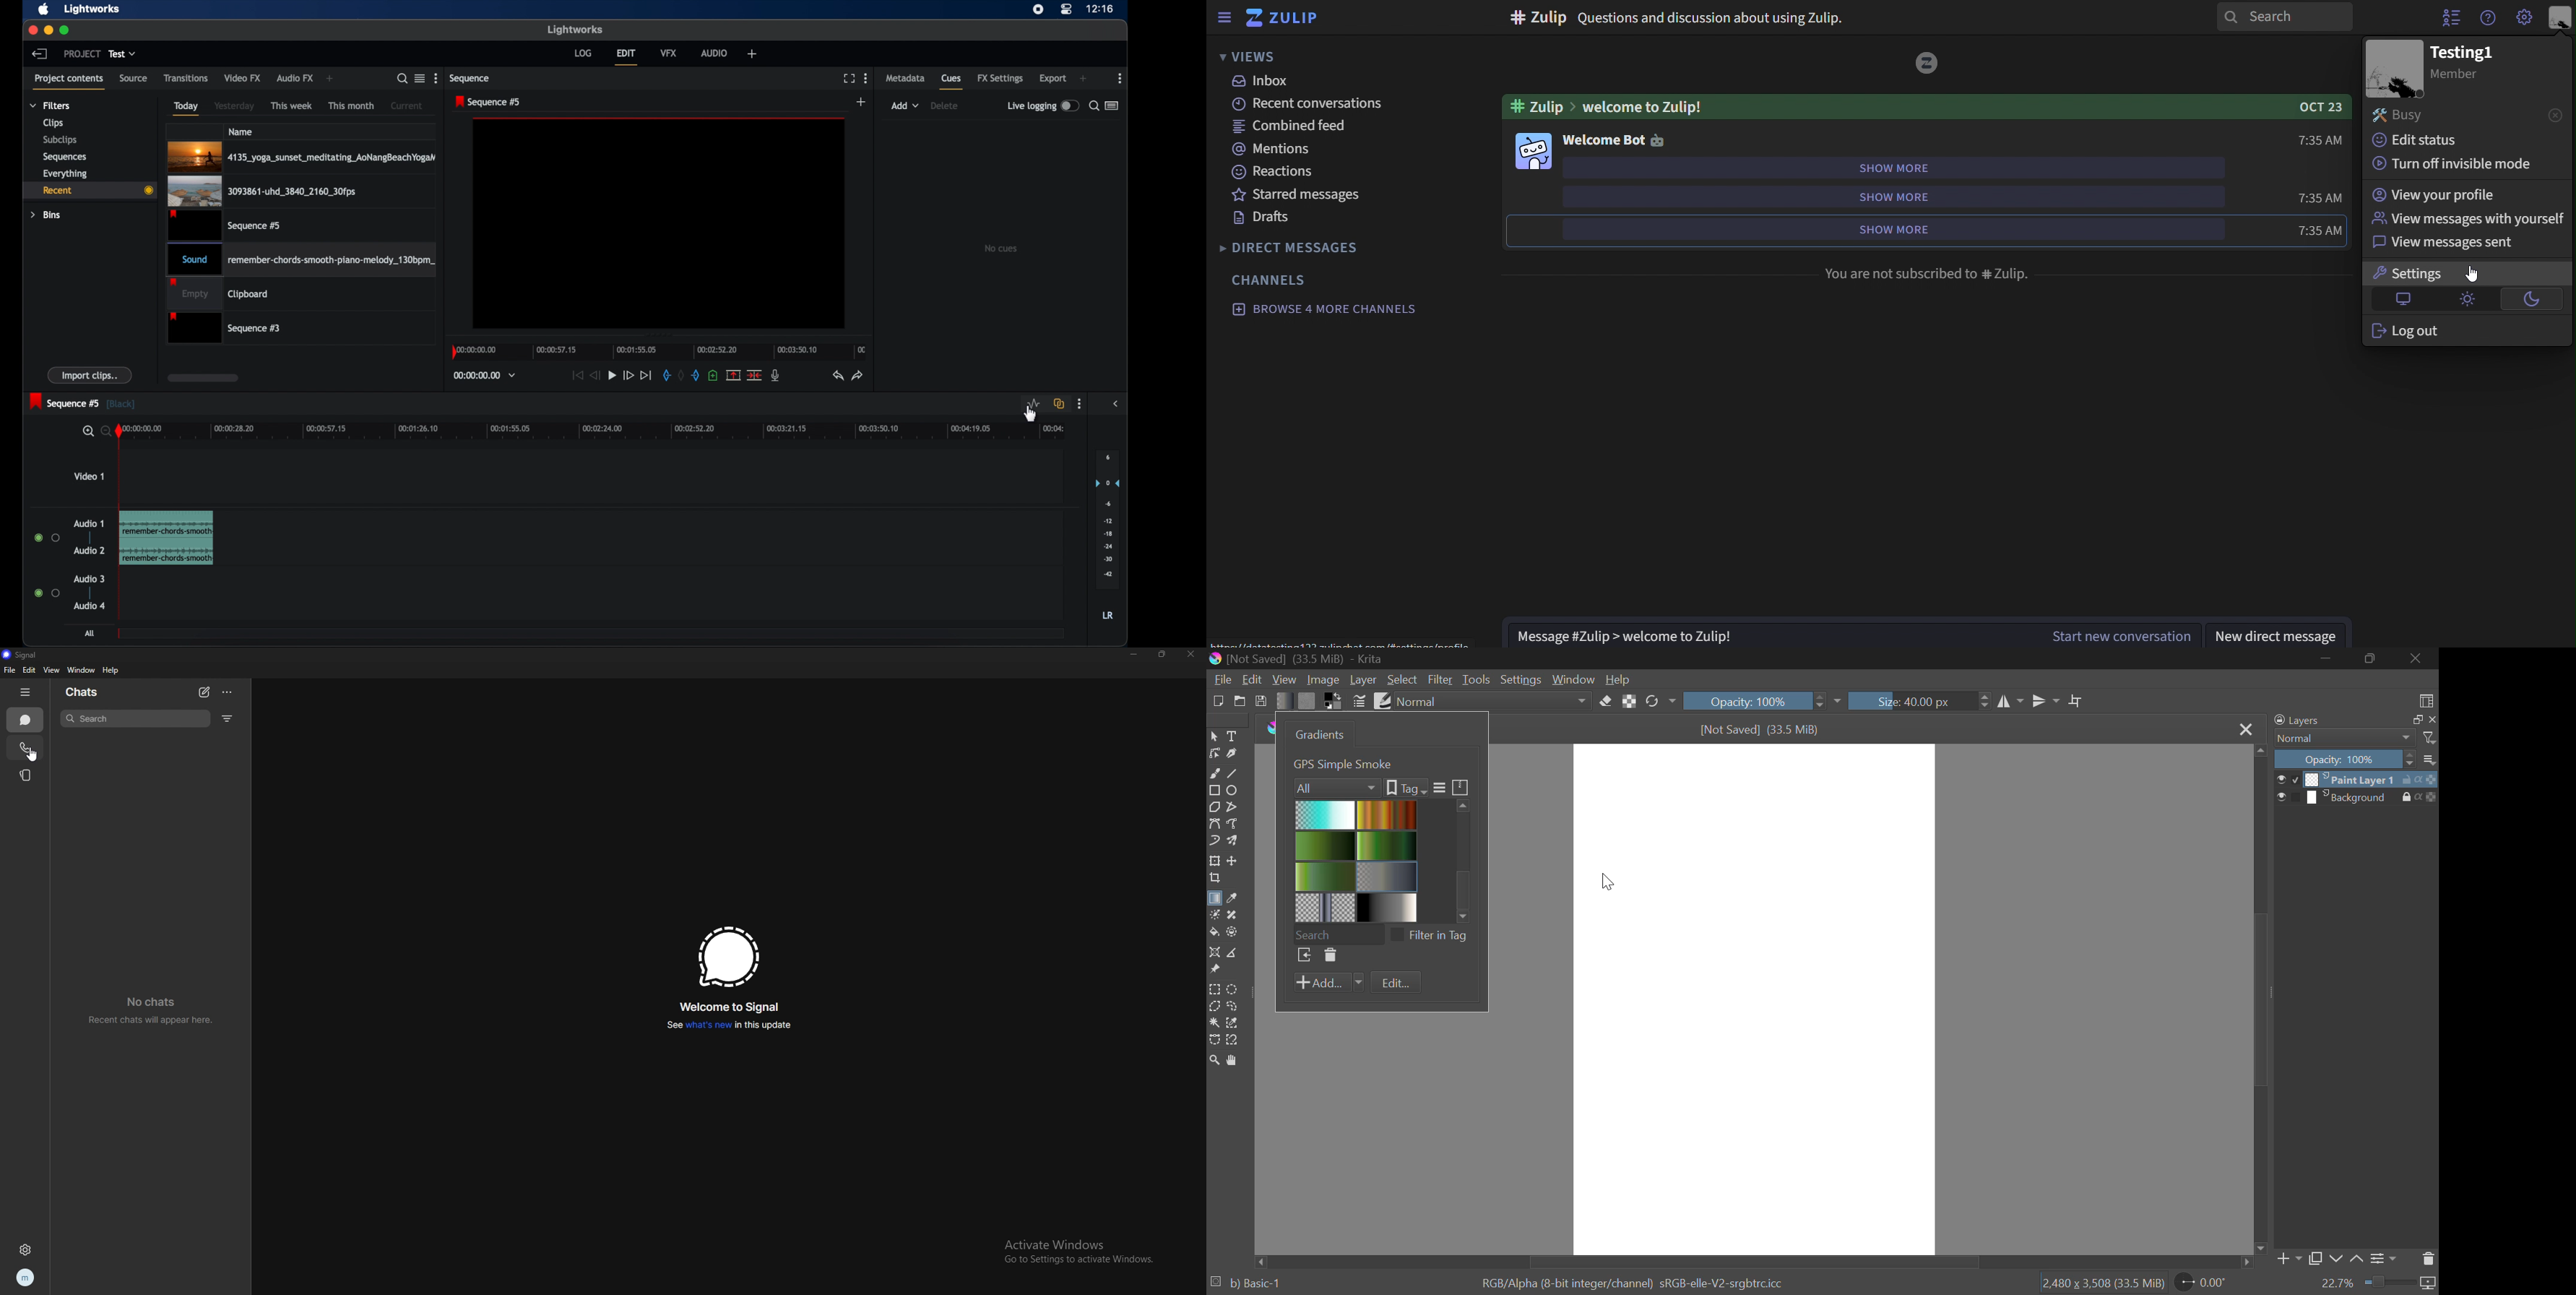 The height and width of the screenshot is (1316, 2576). I want to click on views, so click(1252, 57).